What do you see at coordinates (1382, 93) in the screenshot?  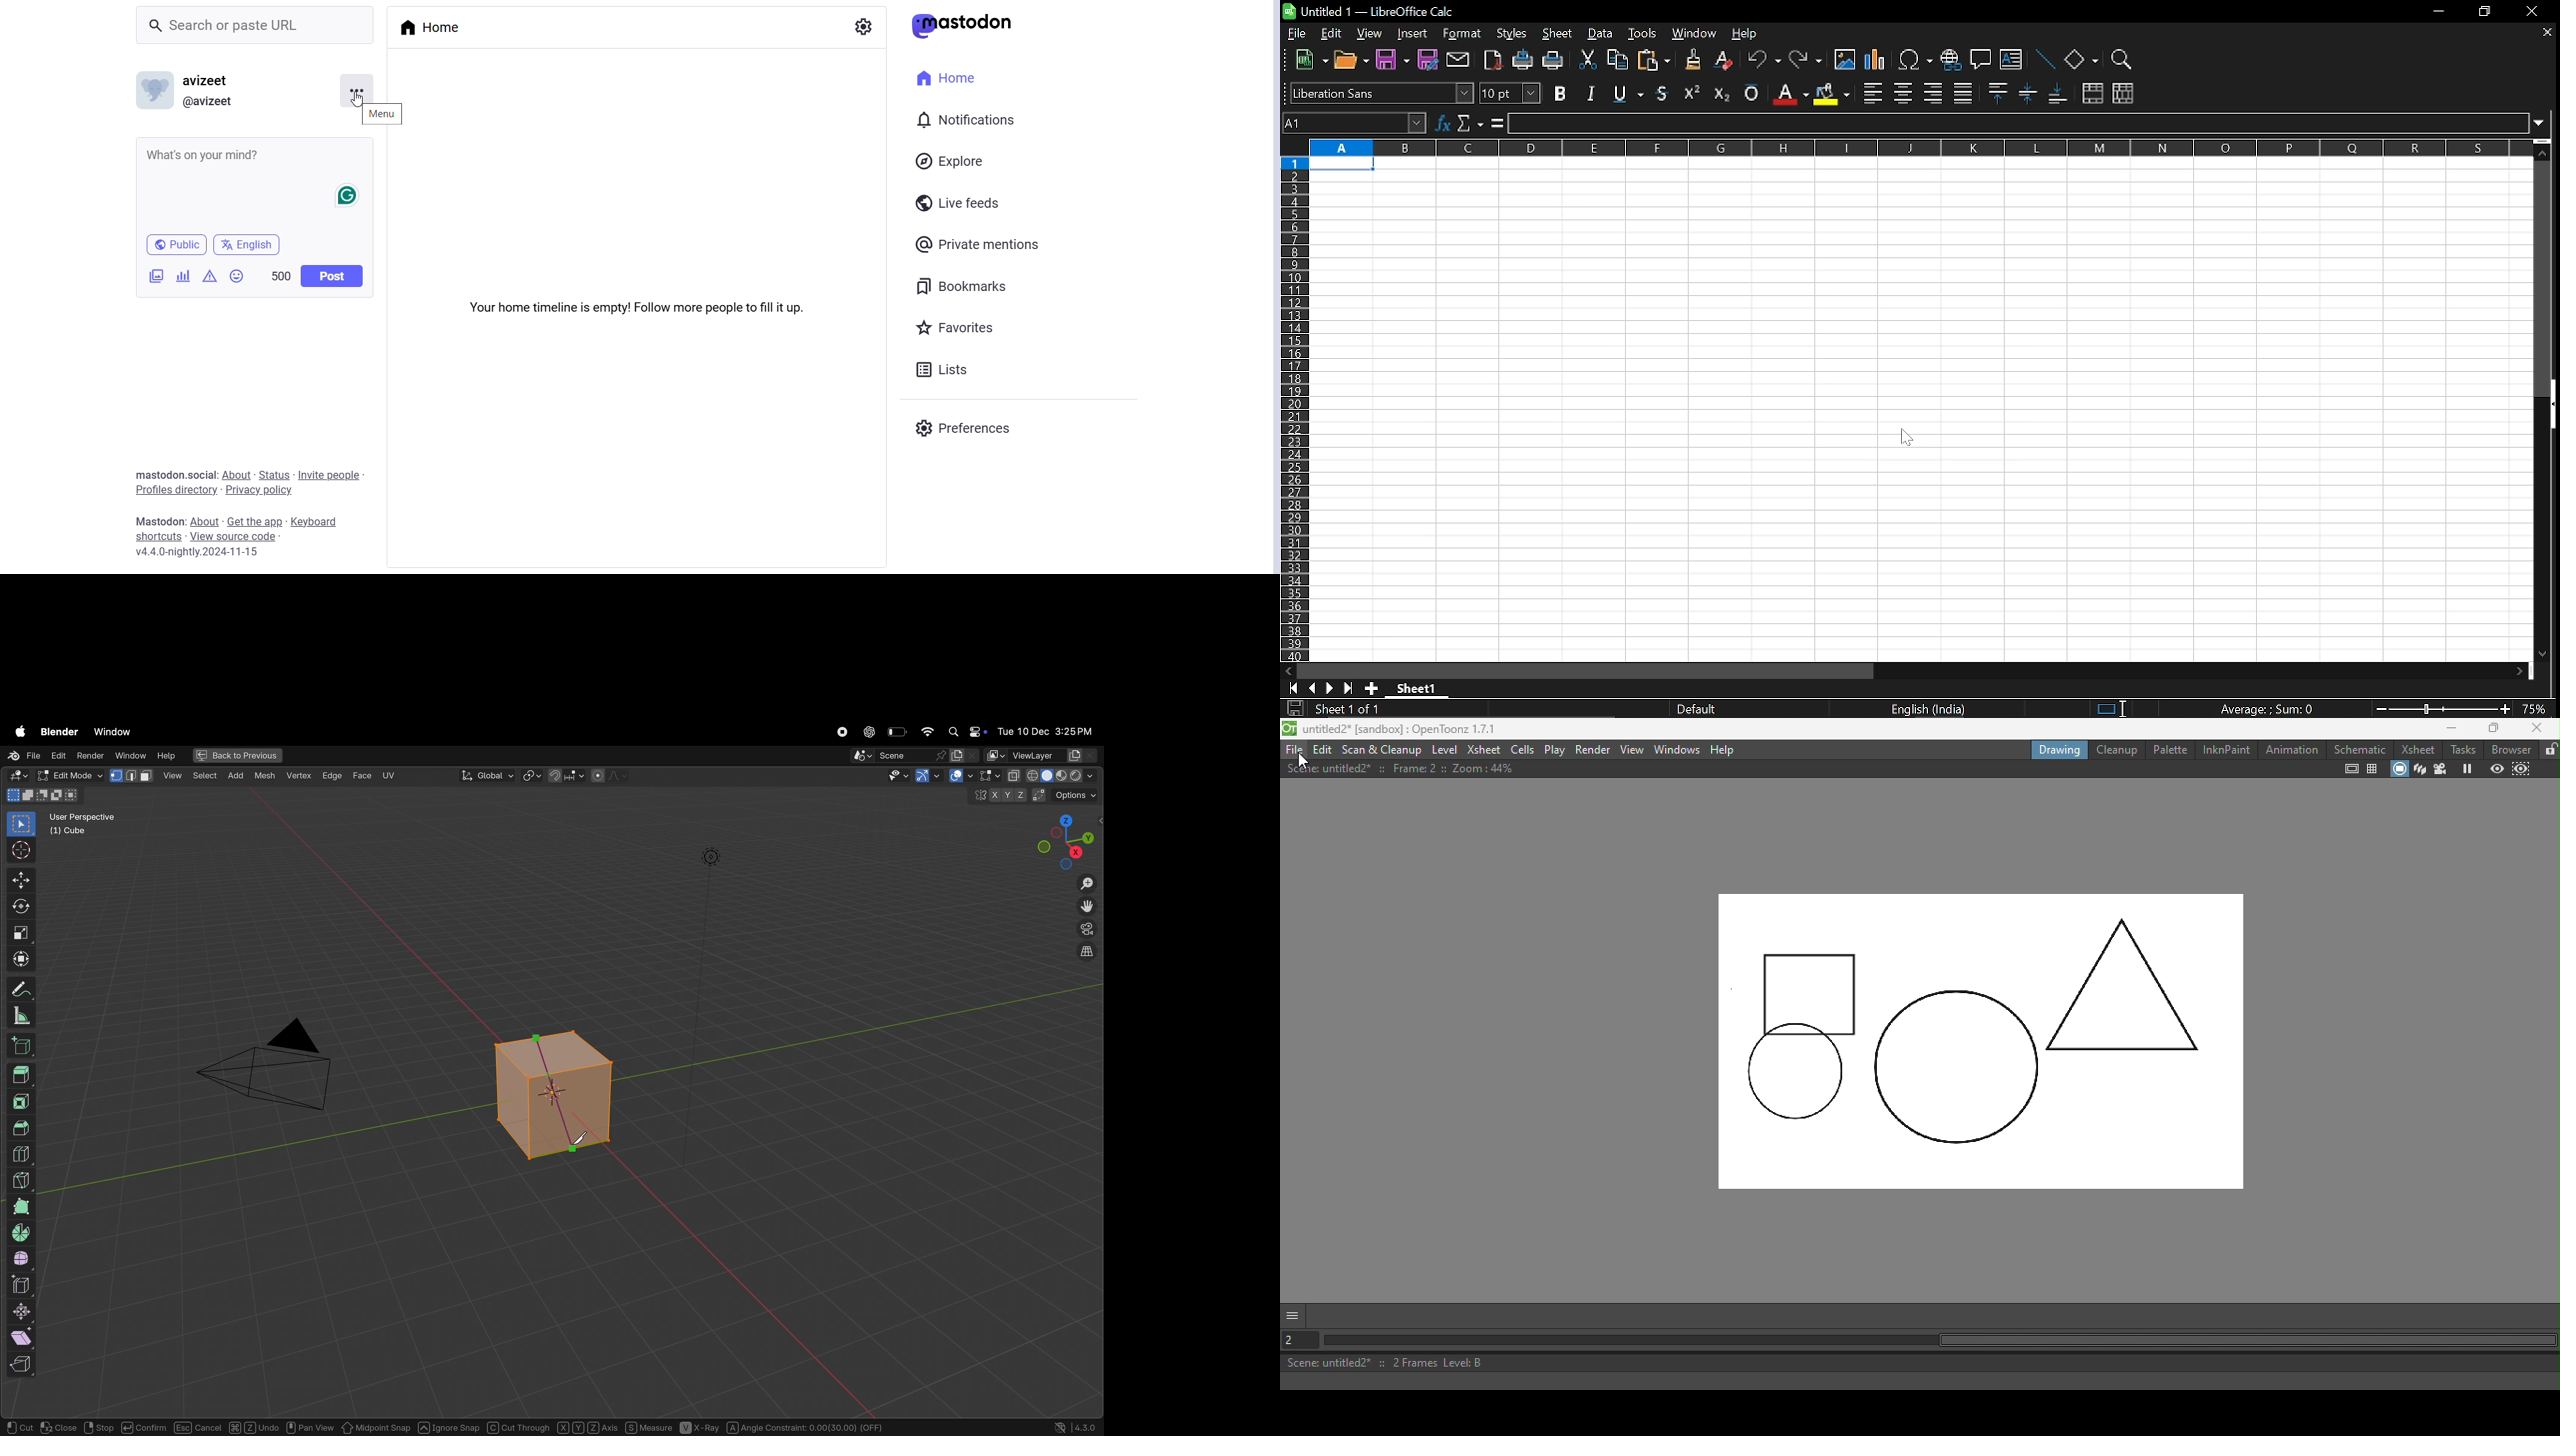 I see `text style` at bounding box center [1382, 93].